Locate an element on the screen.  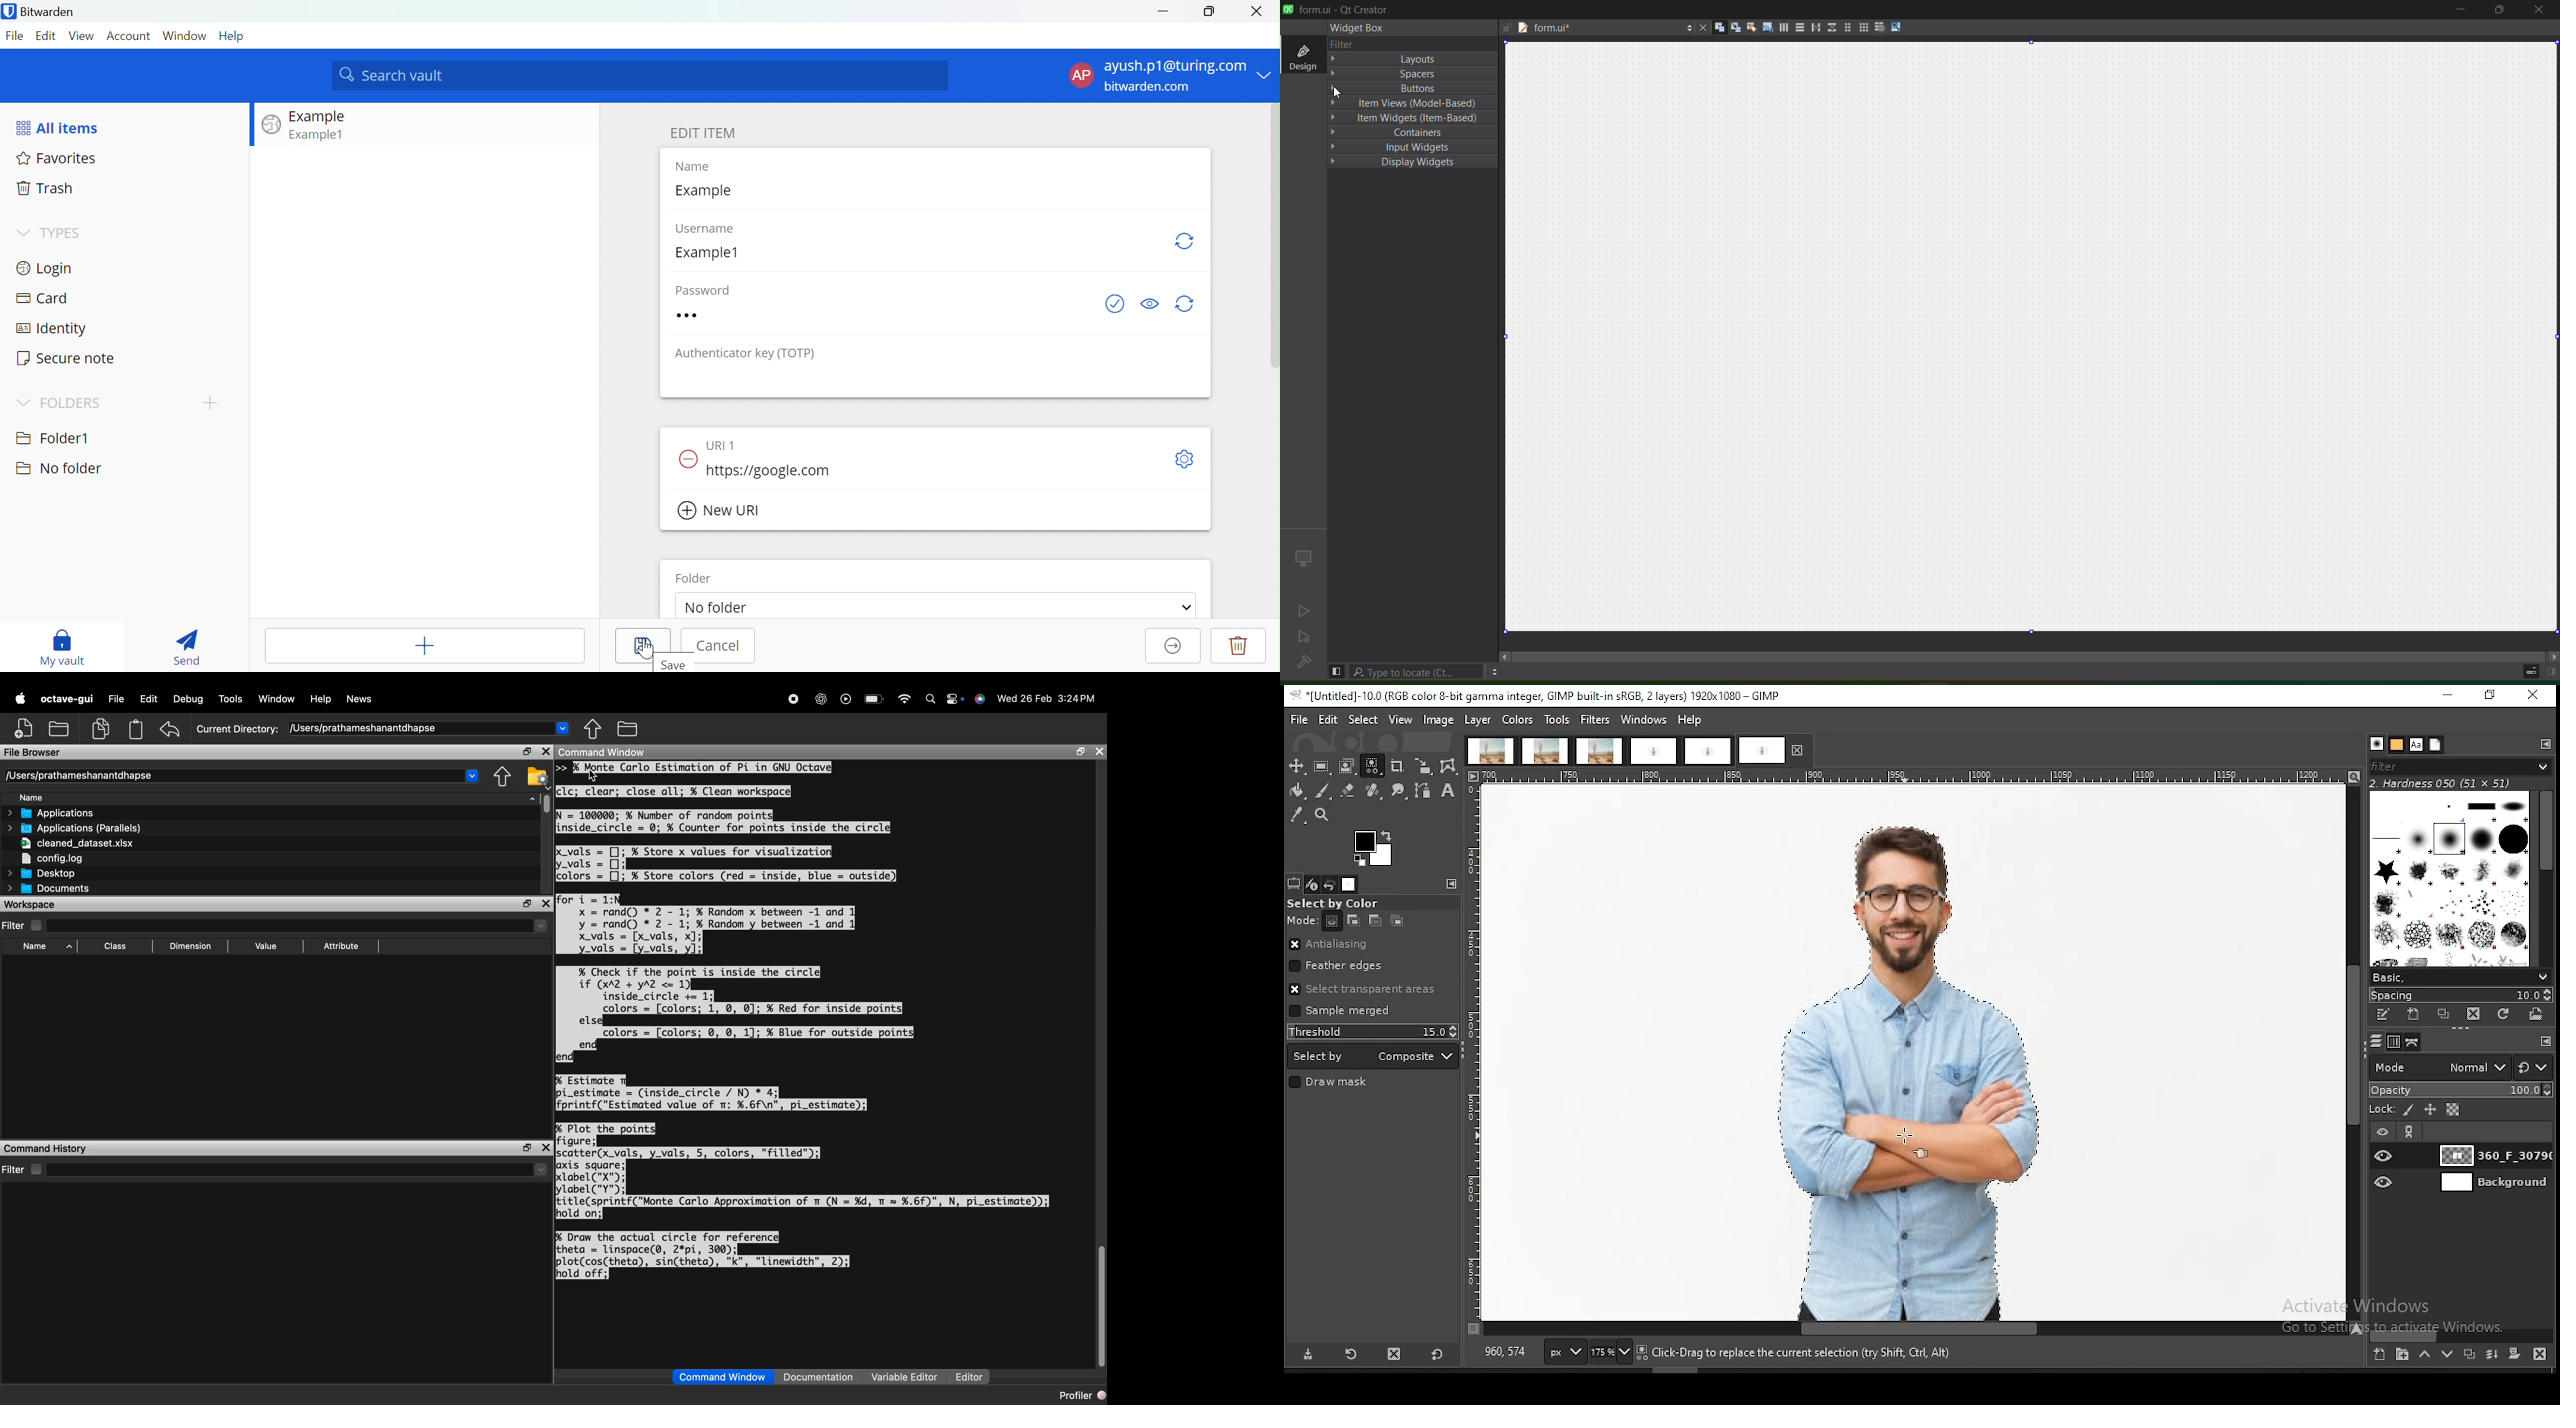
Edit is located at coordinates (47, 35).